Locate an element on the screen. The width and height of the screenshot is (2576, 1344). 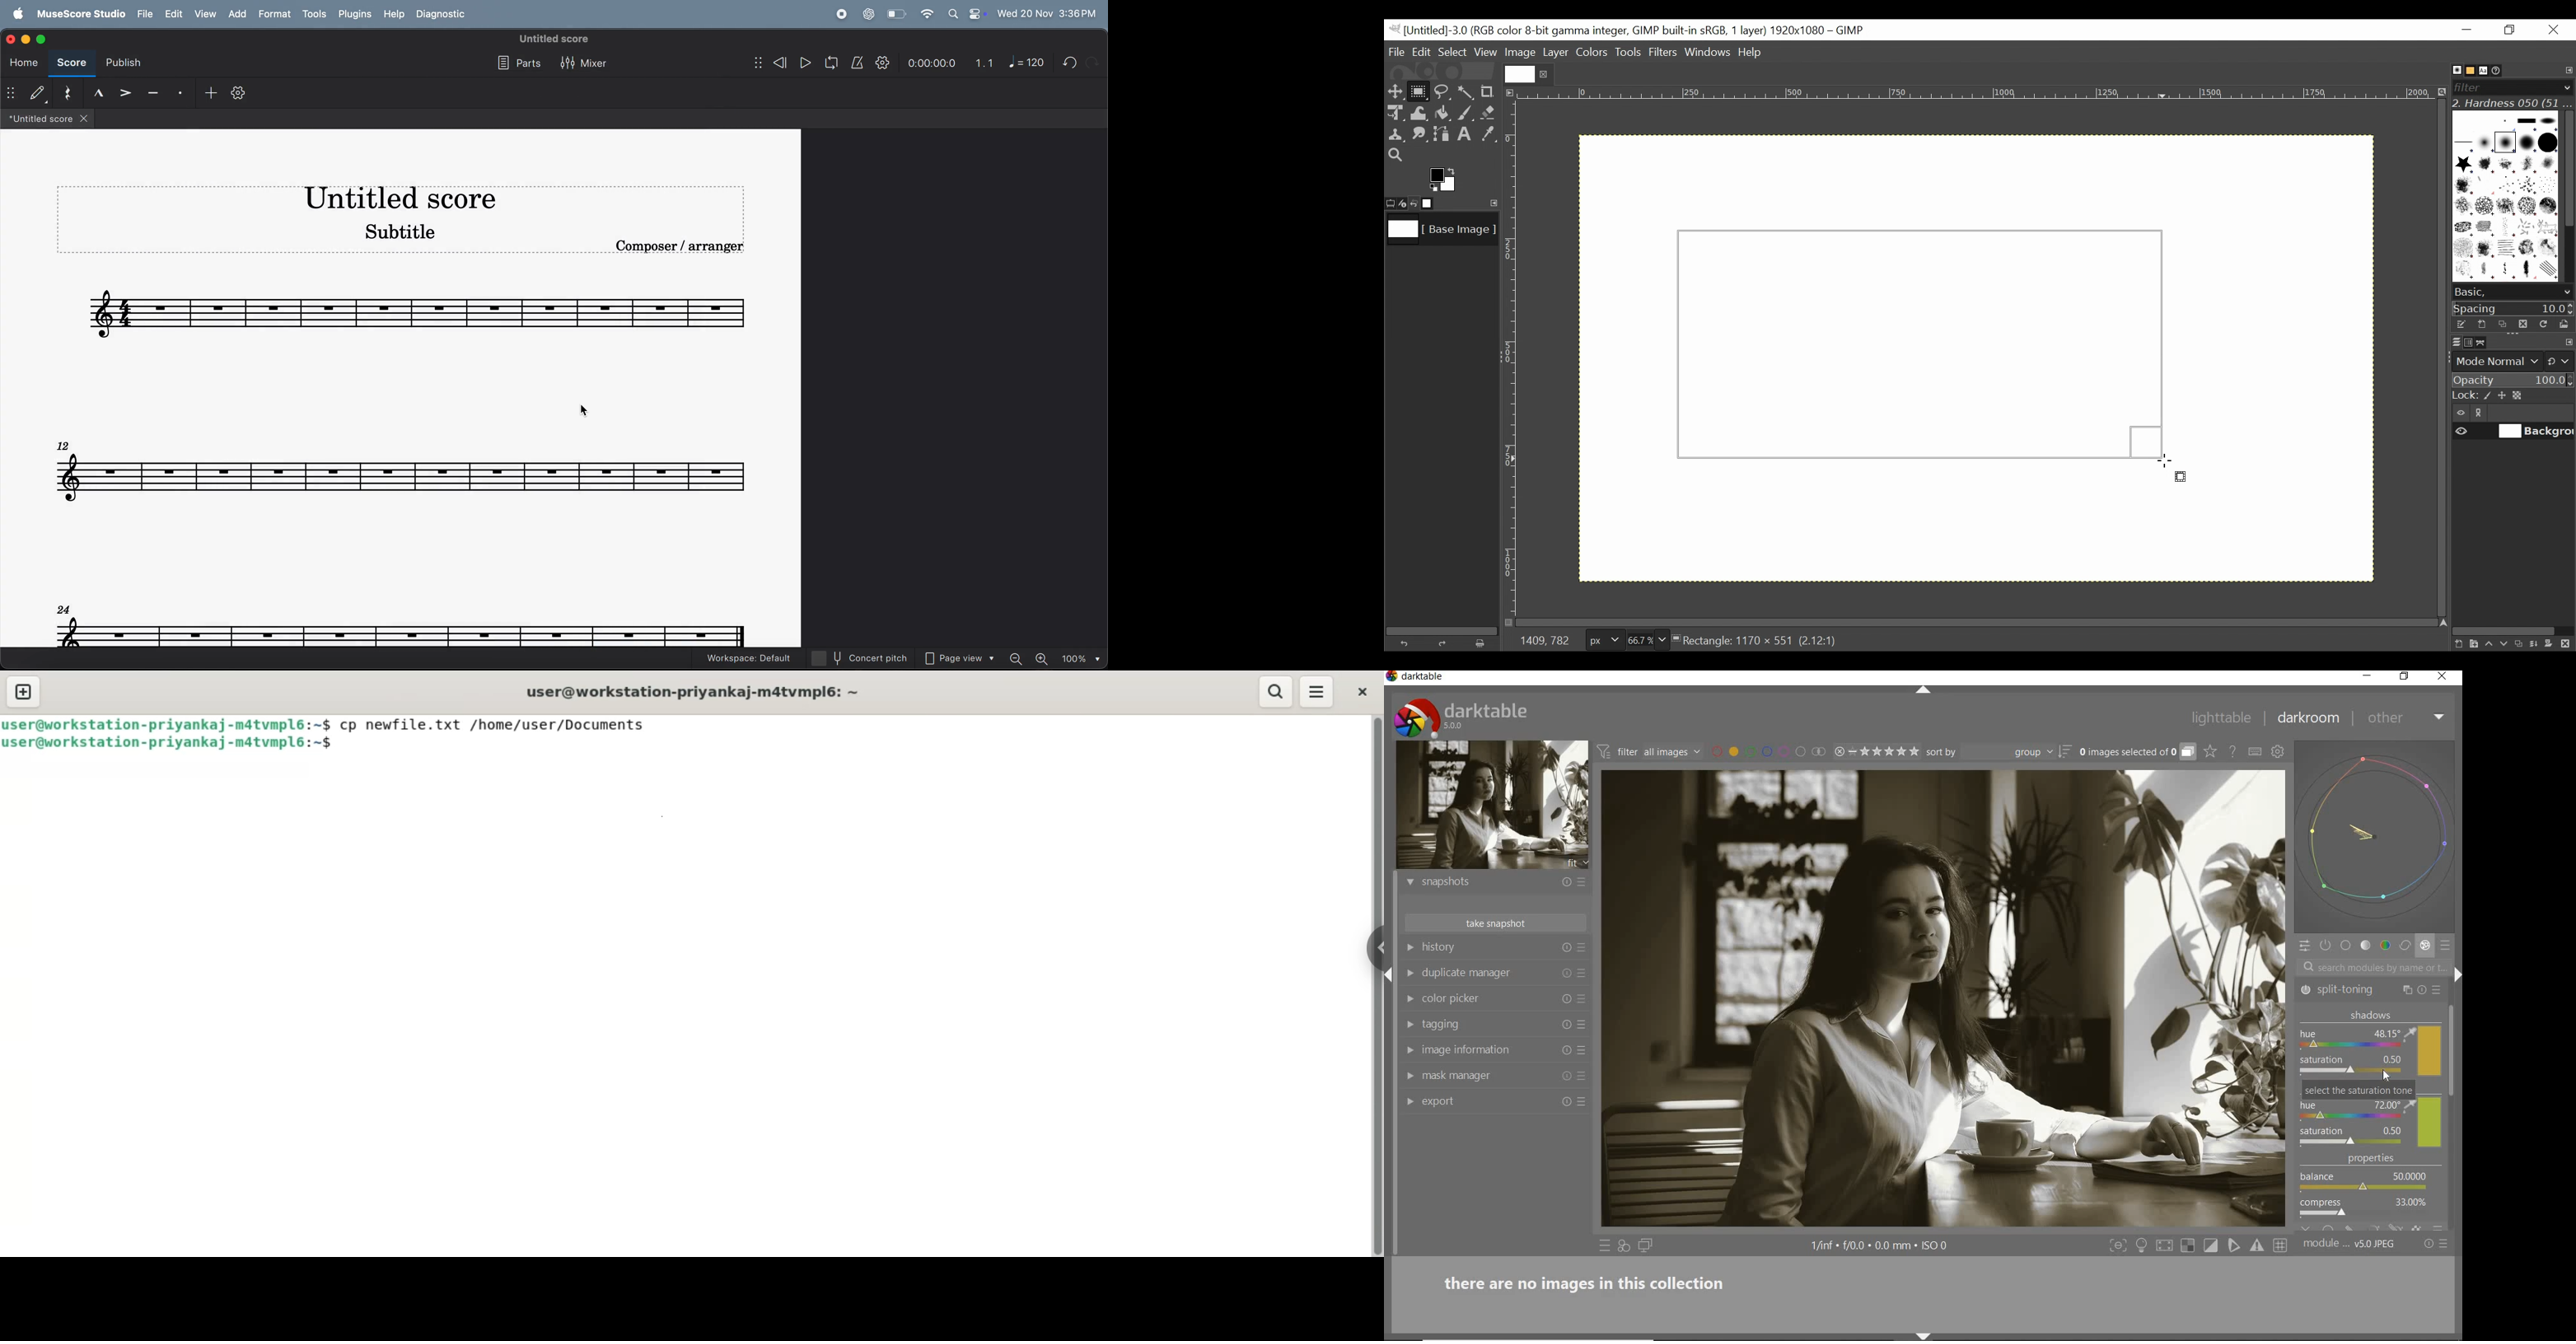
Close is located at coordinates (2552, 30).